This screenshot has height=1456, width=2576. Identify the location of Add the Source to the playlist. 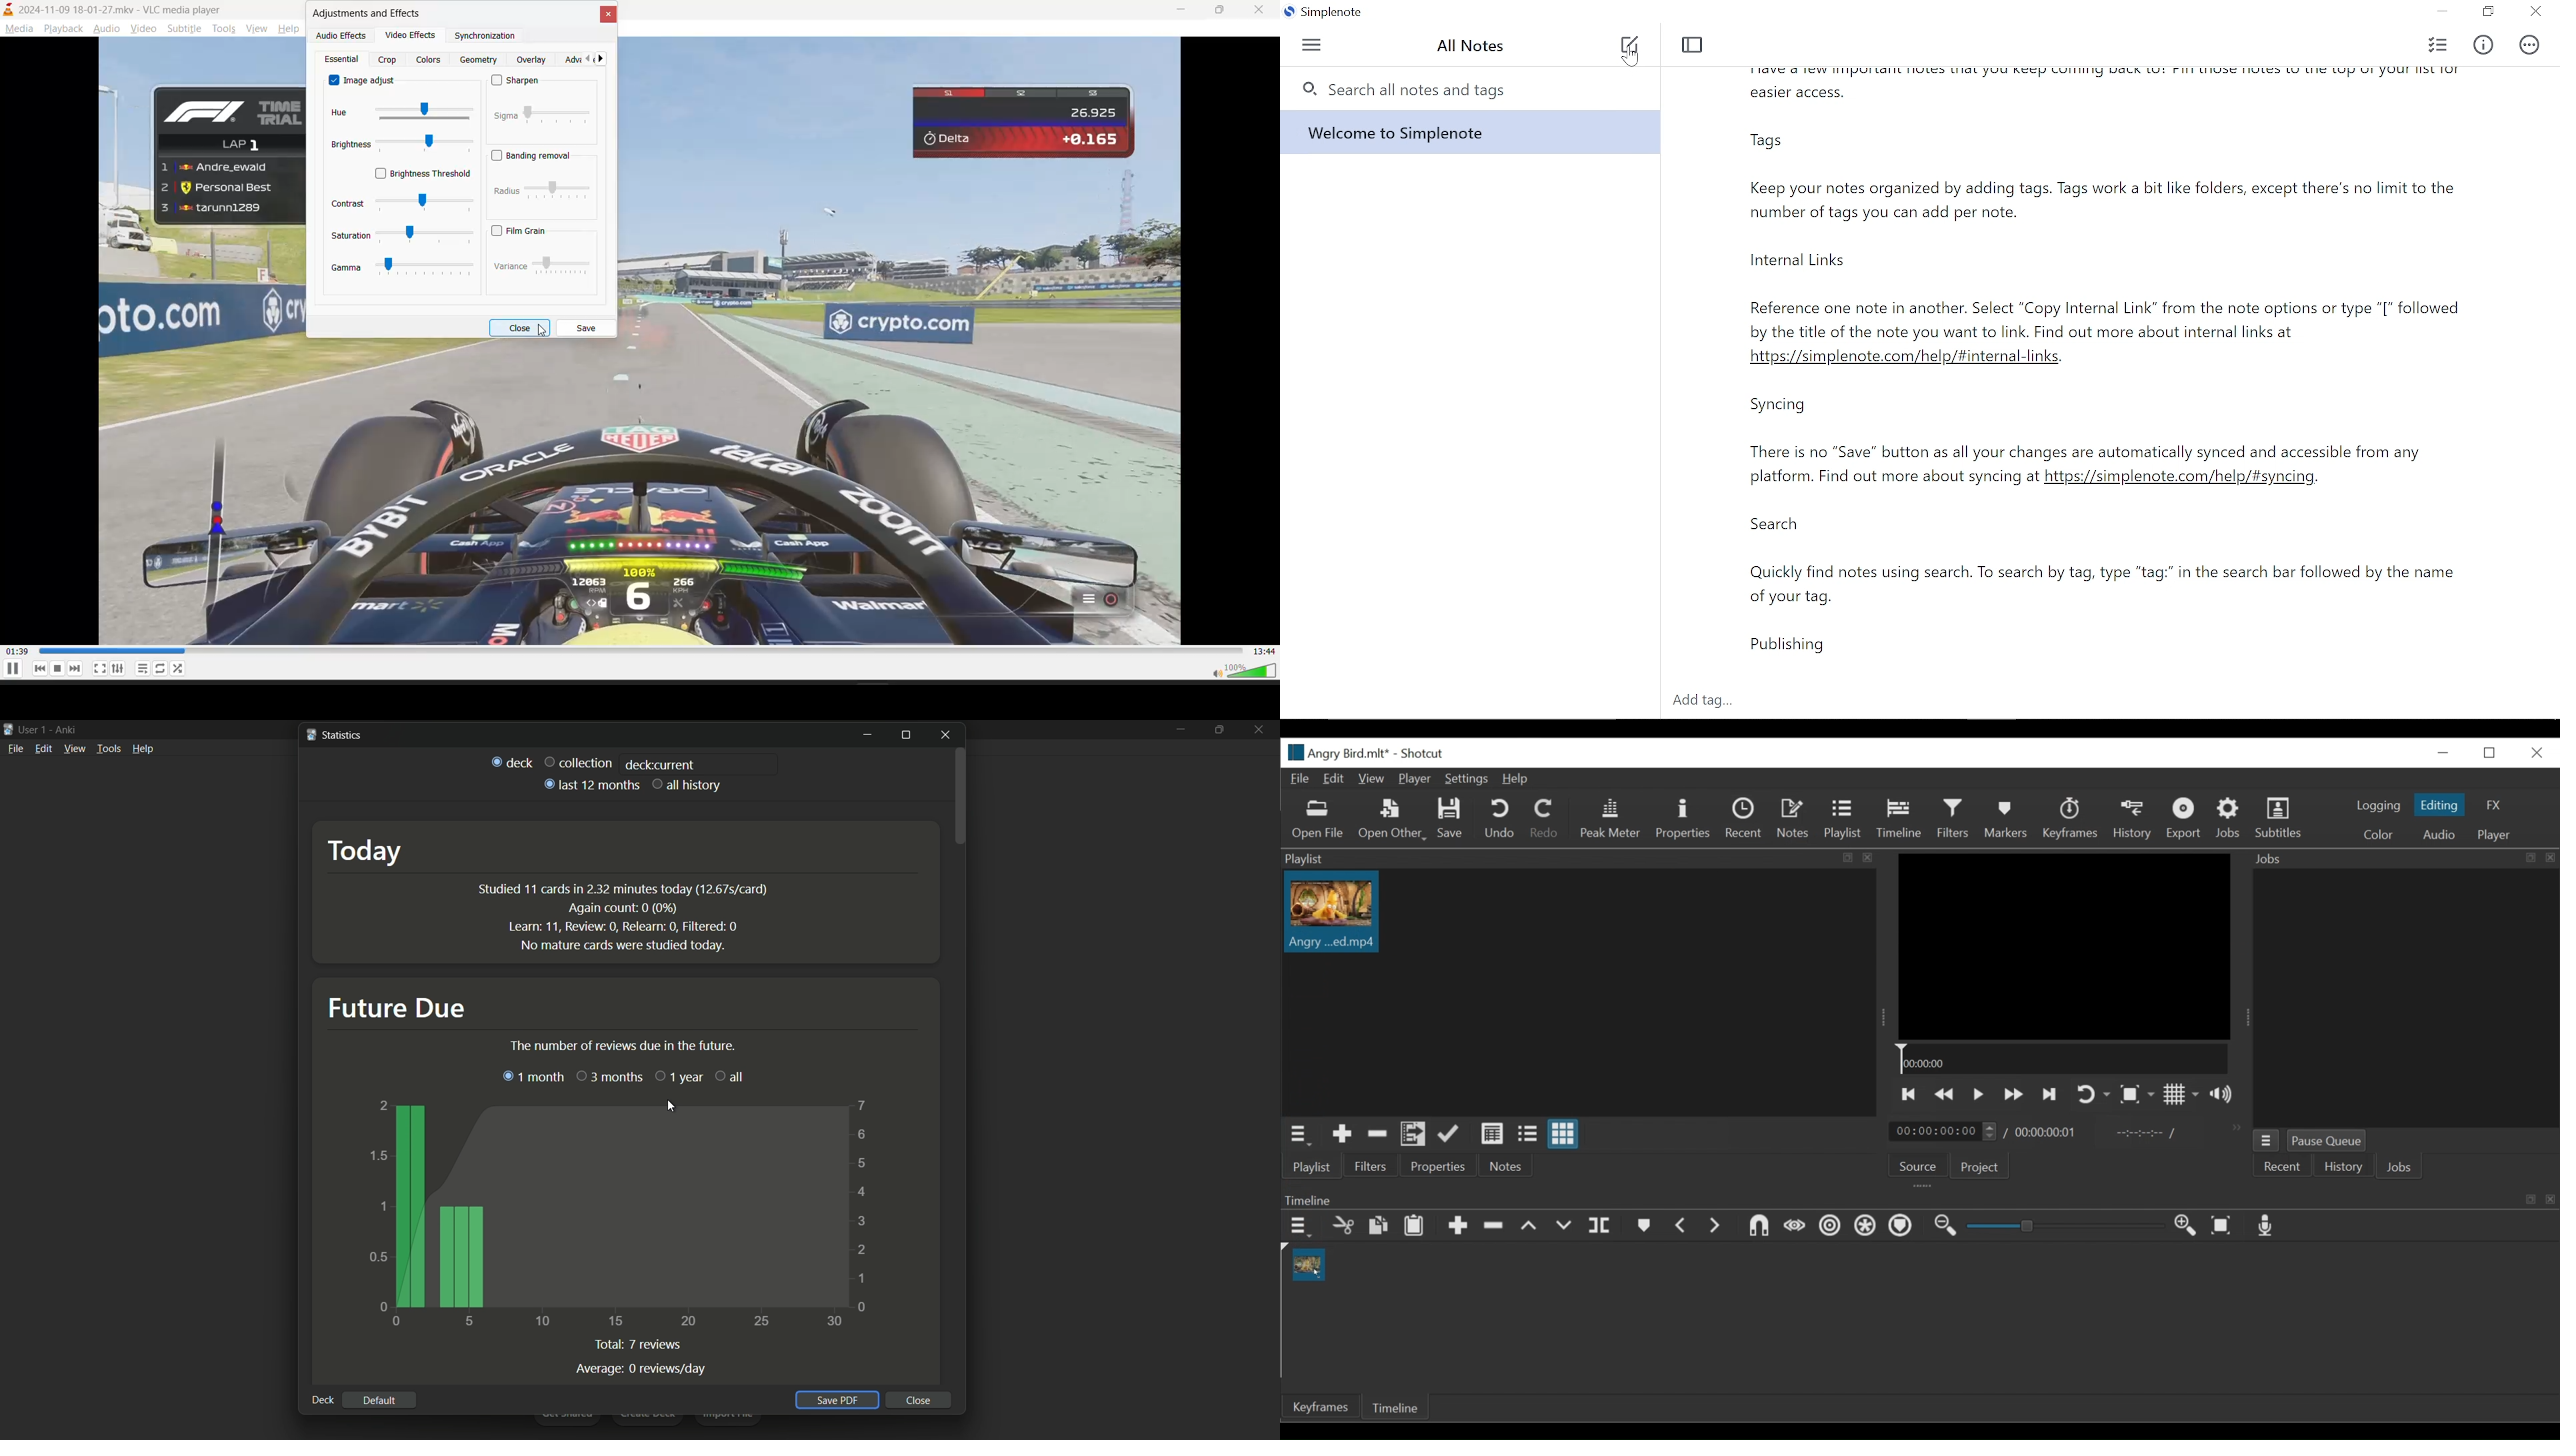
(1341, 1134).